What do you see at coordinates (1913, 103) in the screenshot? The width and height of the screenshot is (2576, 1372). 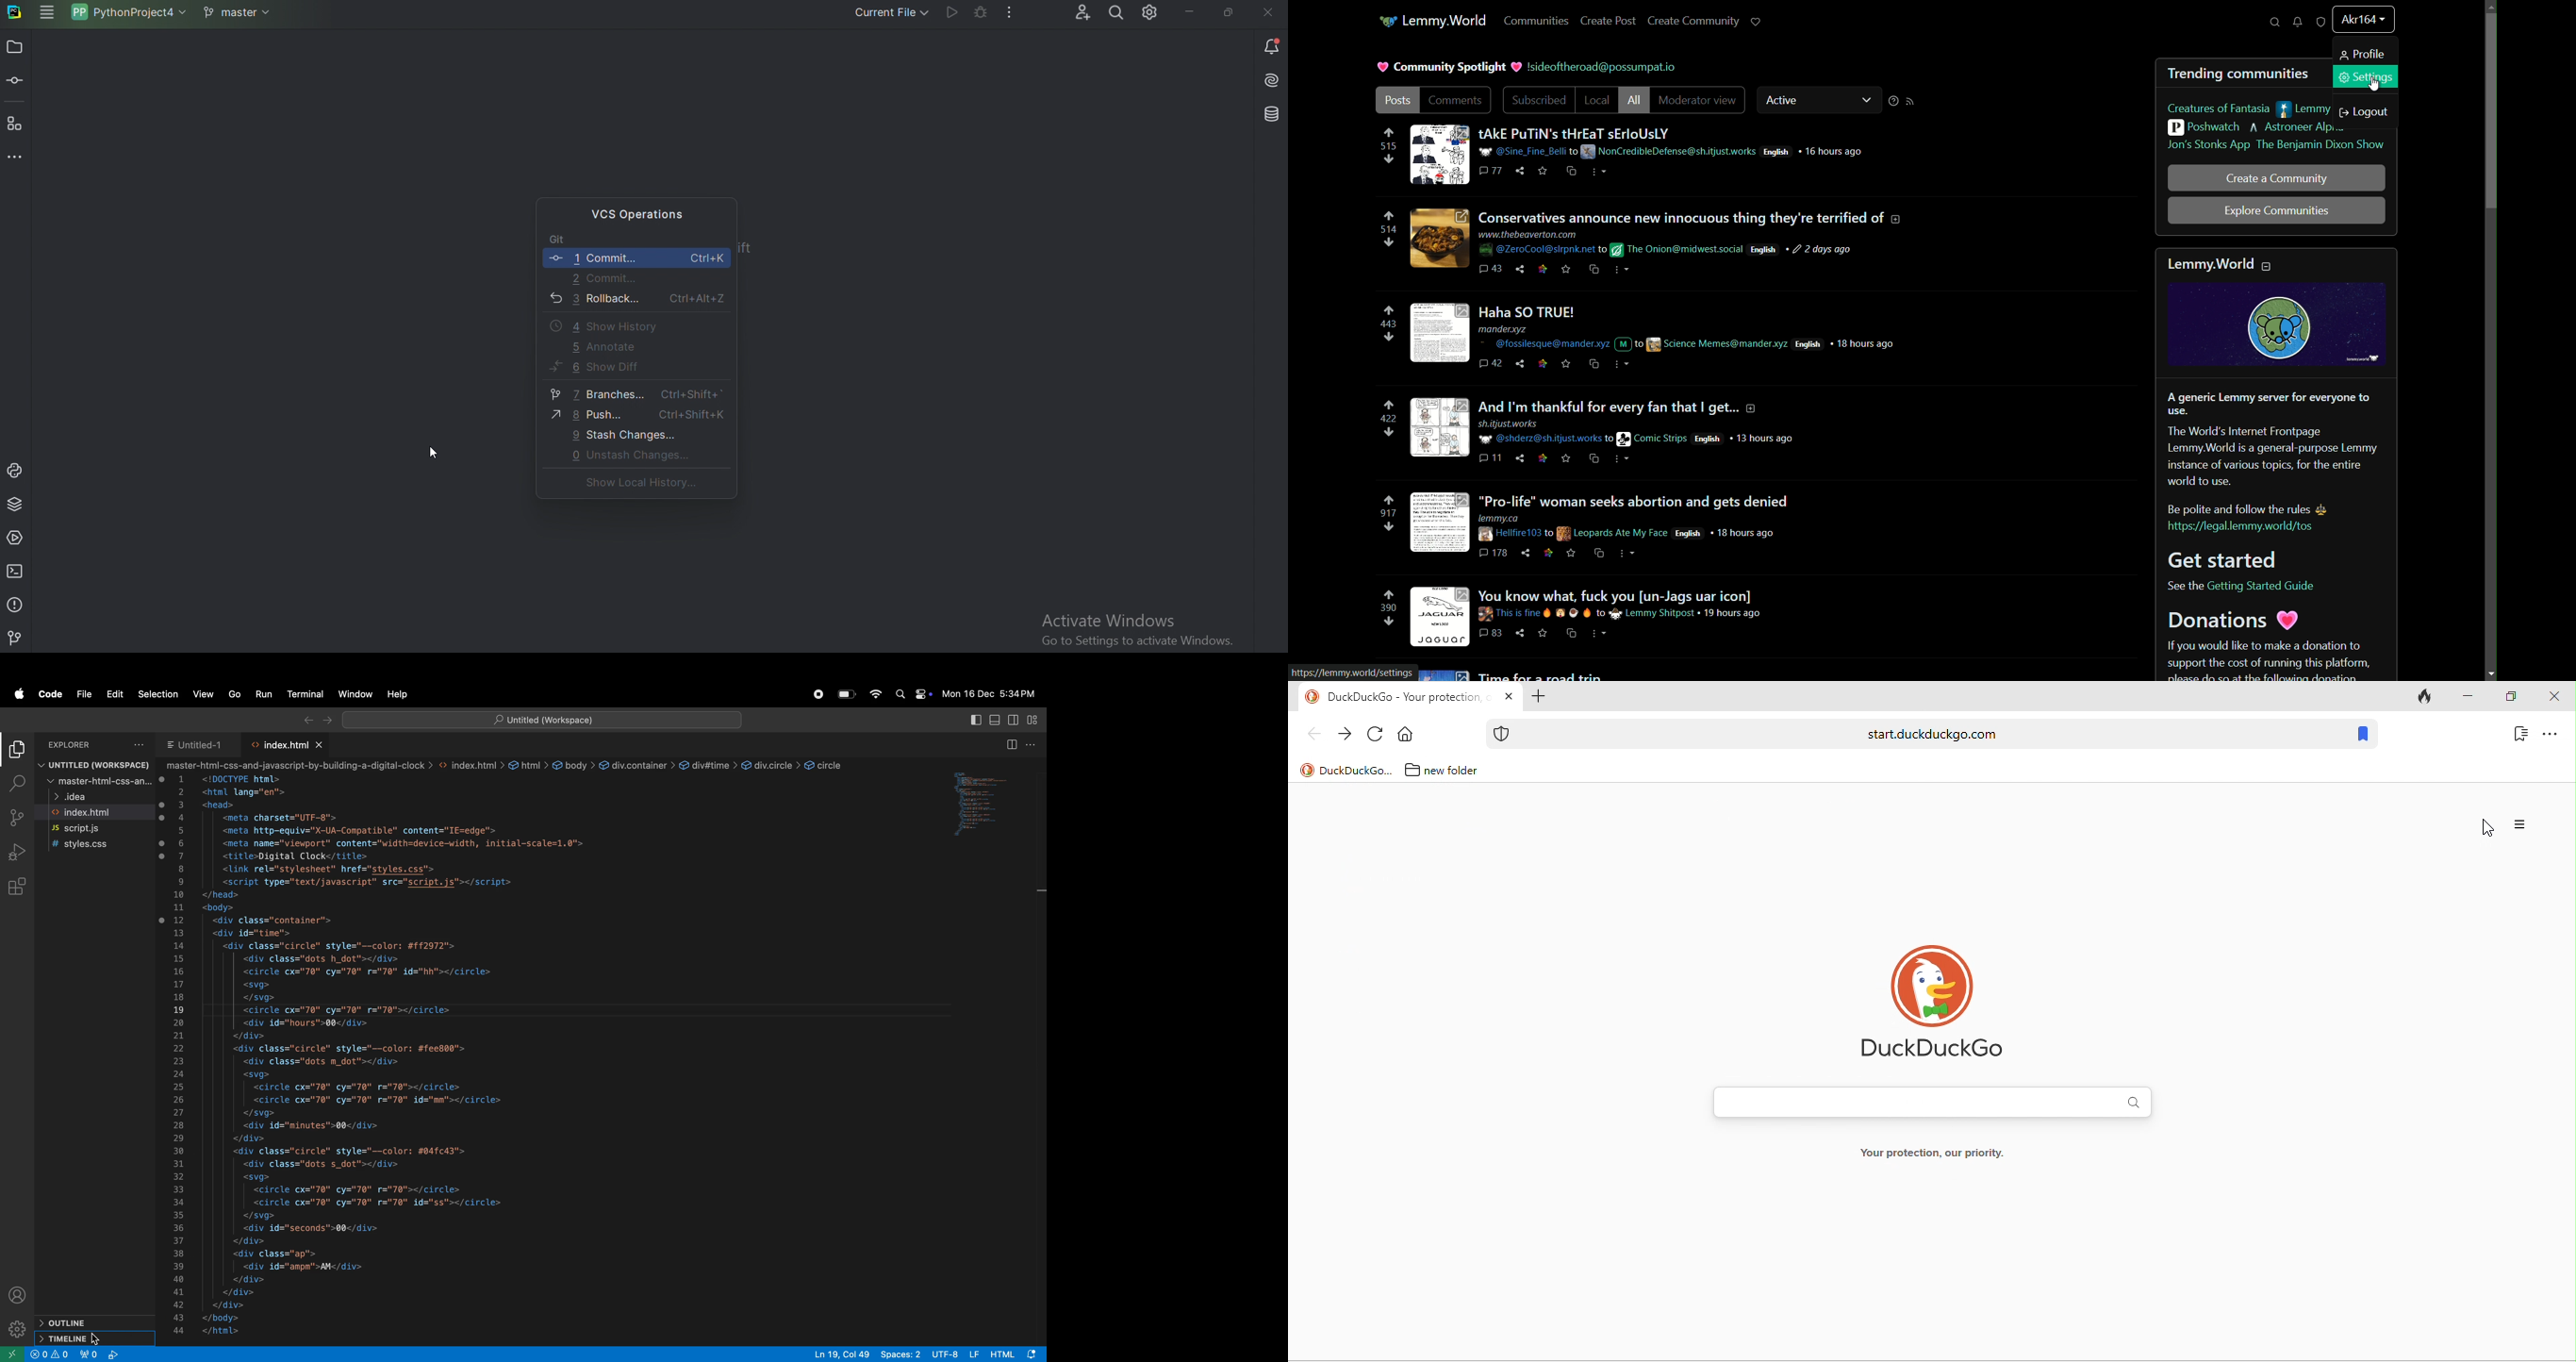 I see `RSS` at bounding box center [1913, 103].